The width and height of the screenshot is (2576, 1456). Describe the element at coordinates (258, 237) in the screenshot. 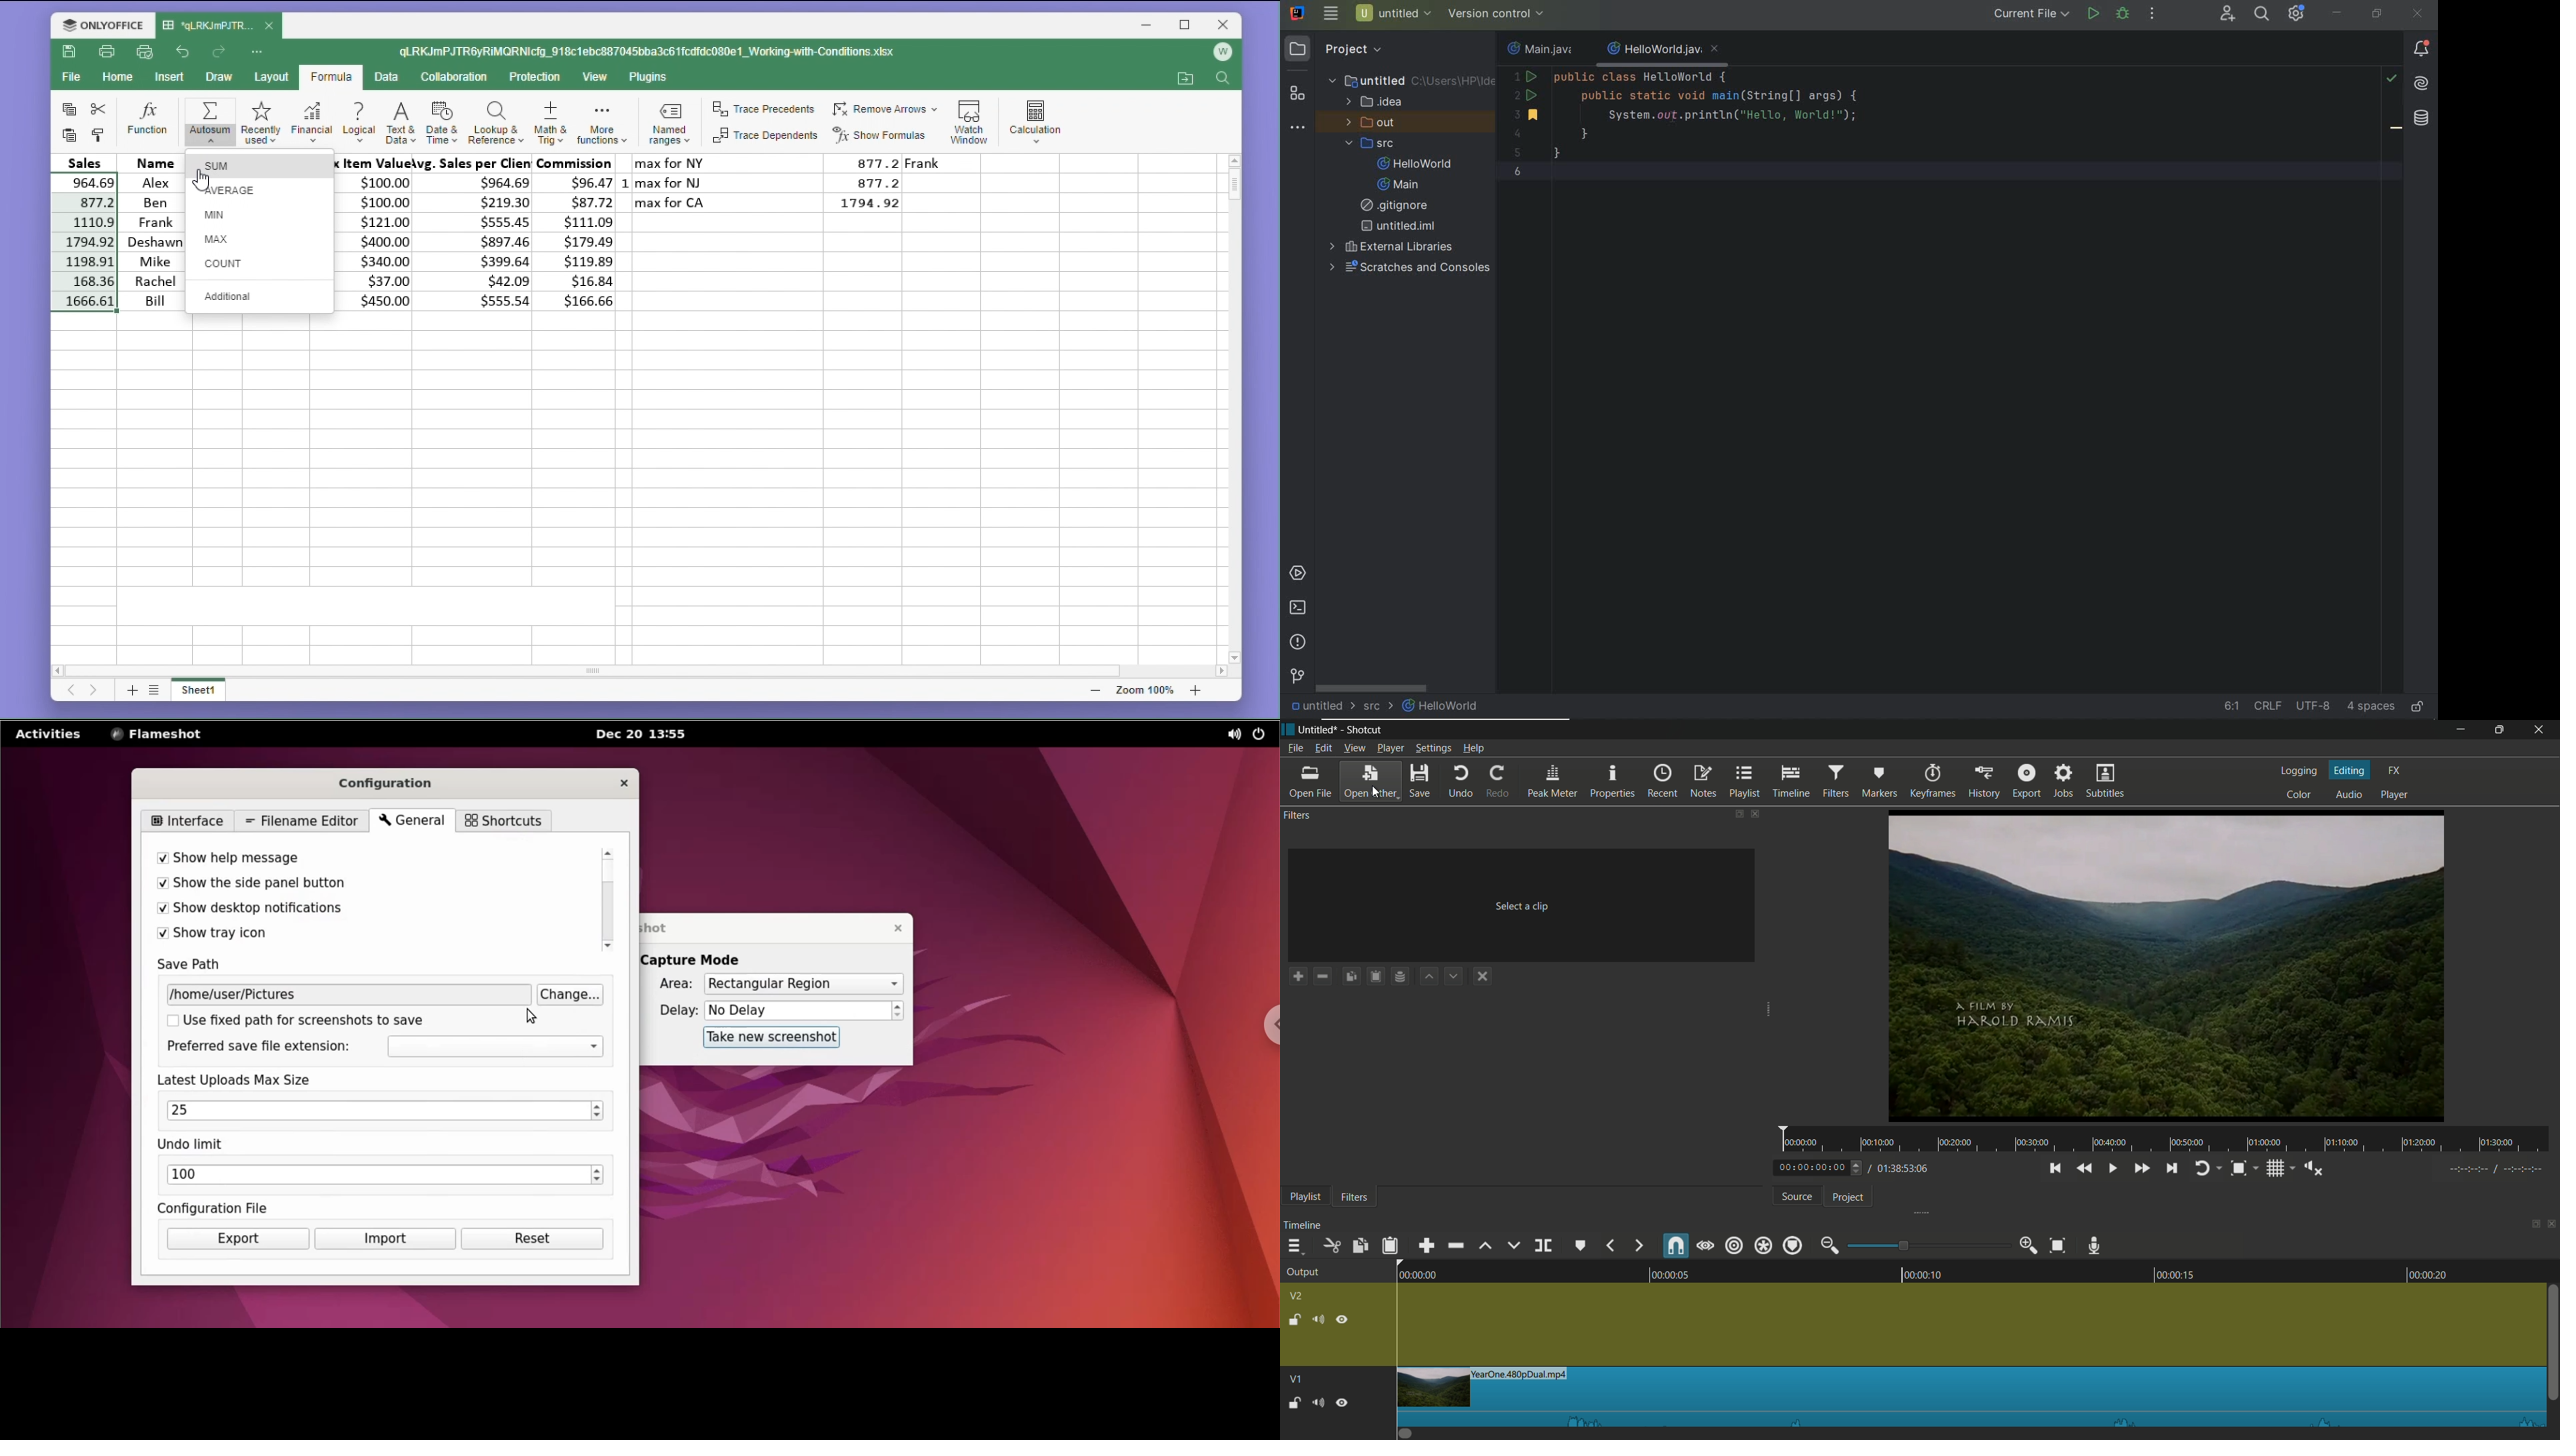

I see `max` at that location.